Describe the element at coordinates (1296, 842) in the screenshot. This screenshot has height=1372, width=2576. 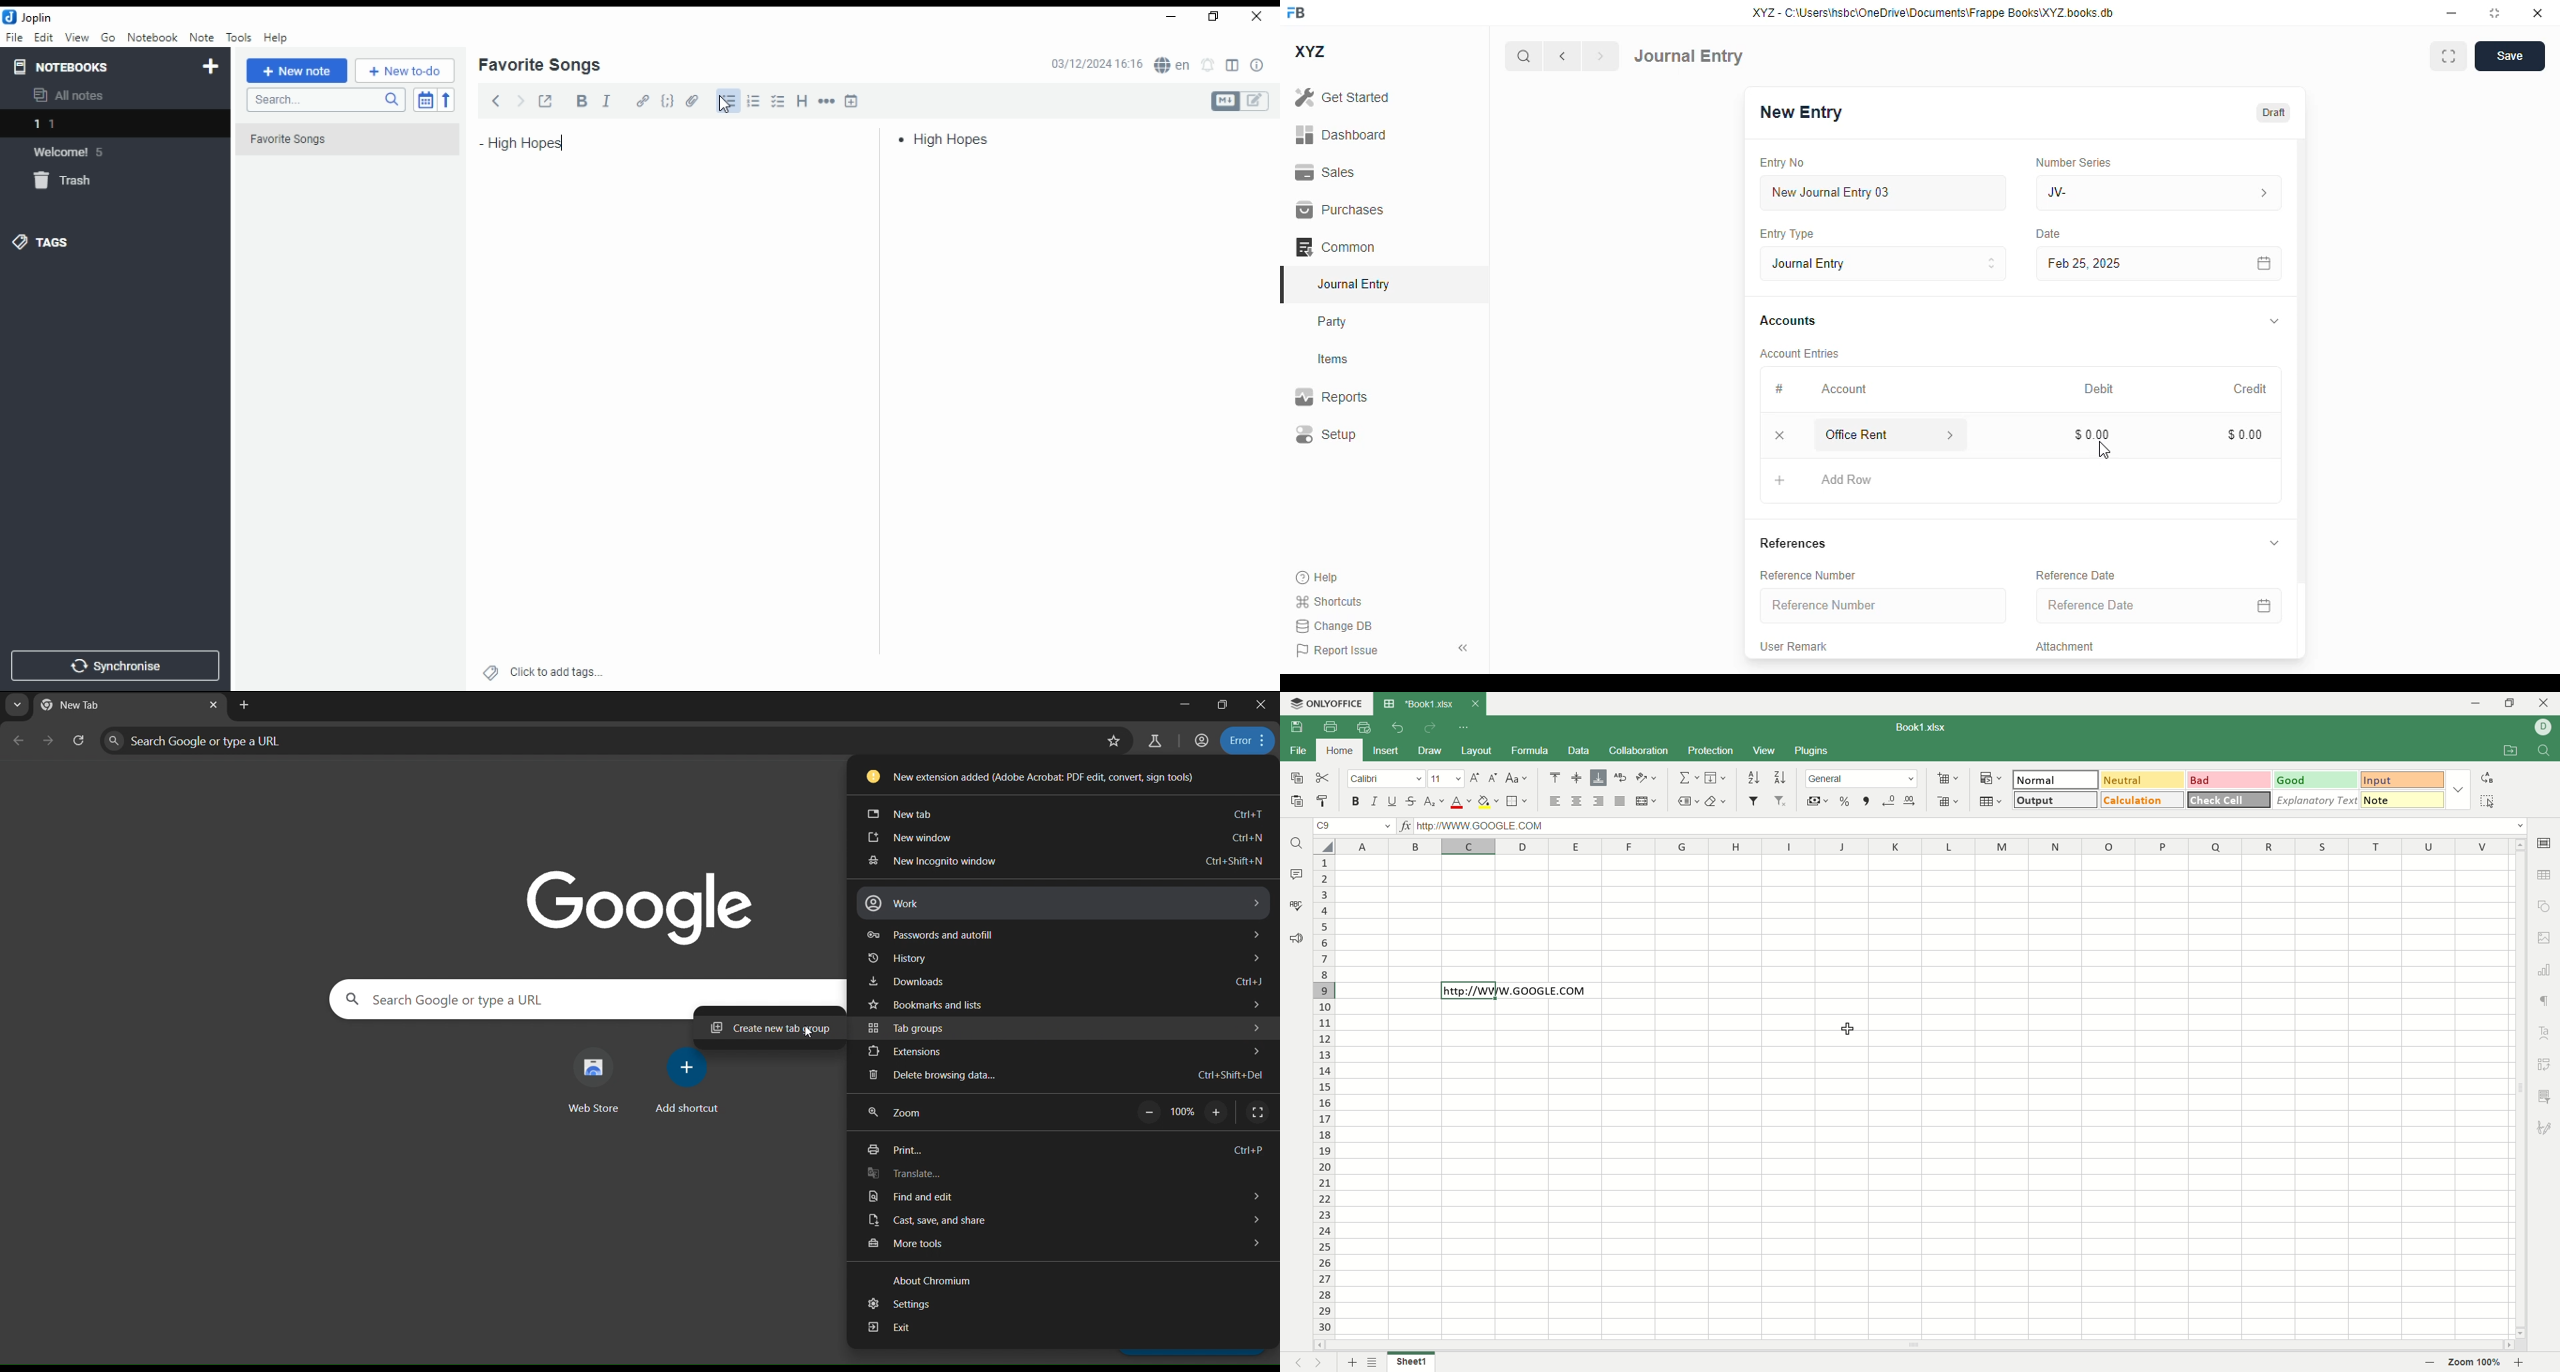
I see `find` at that location.